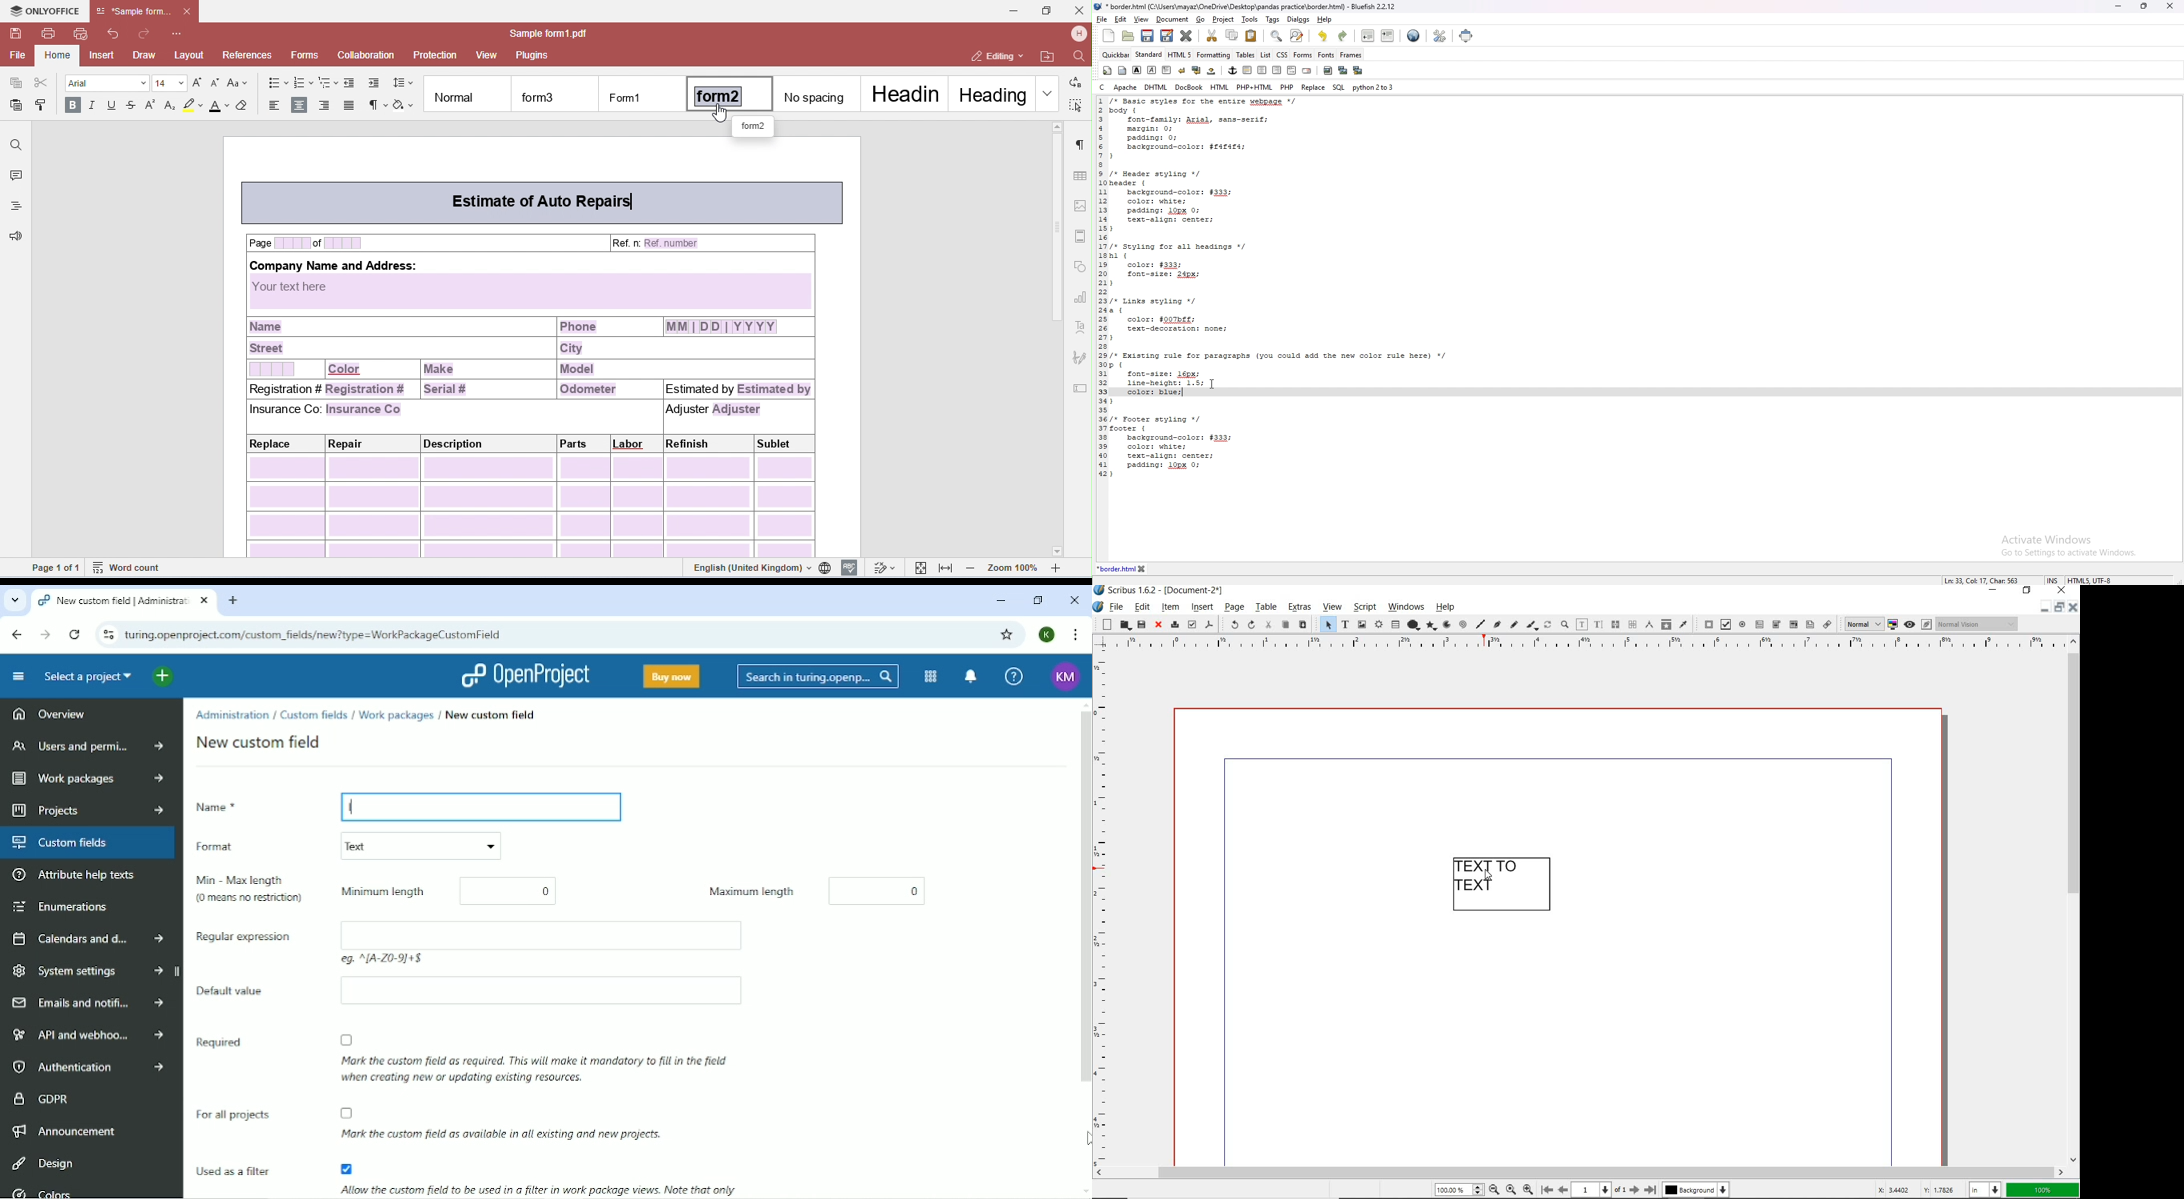 Image resolution: width=2184 pixels, height=1204 pixels. Describe the element at coordinates (1149, 54) in the screenshot. I see `standard` at that location.